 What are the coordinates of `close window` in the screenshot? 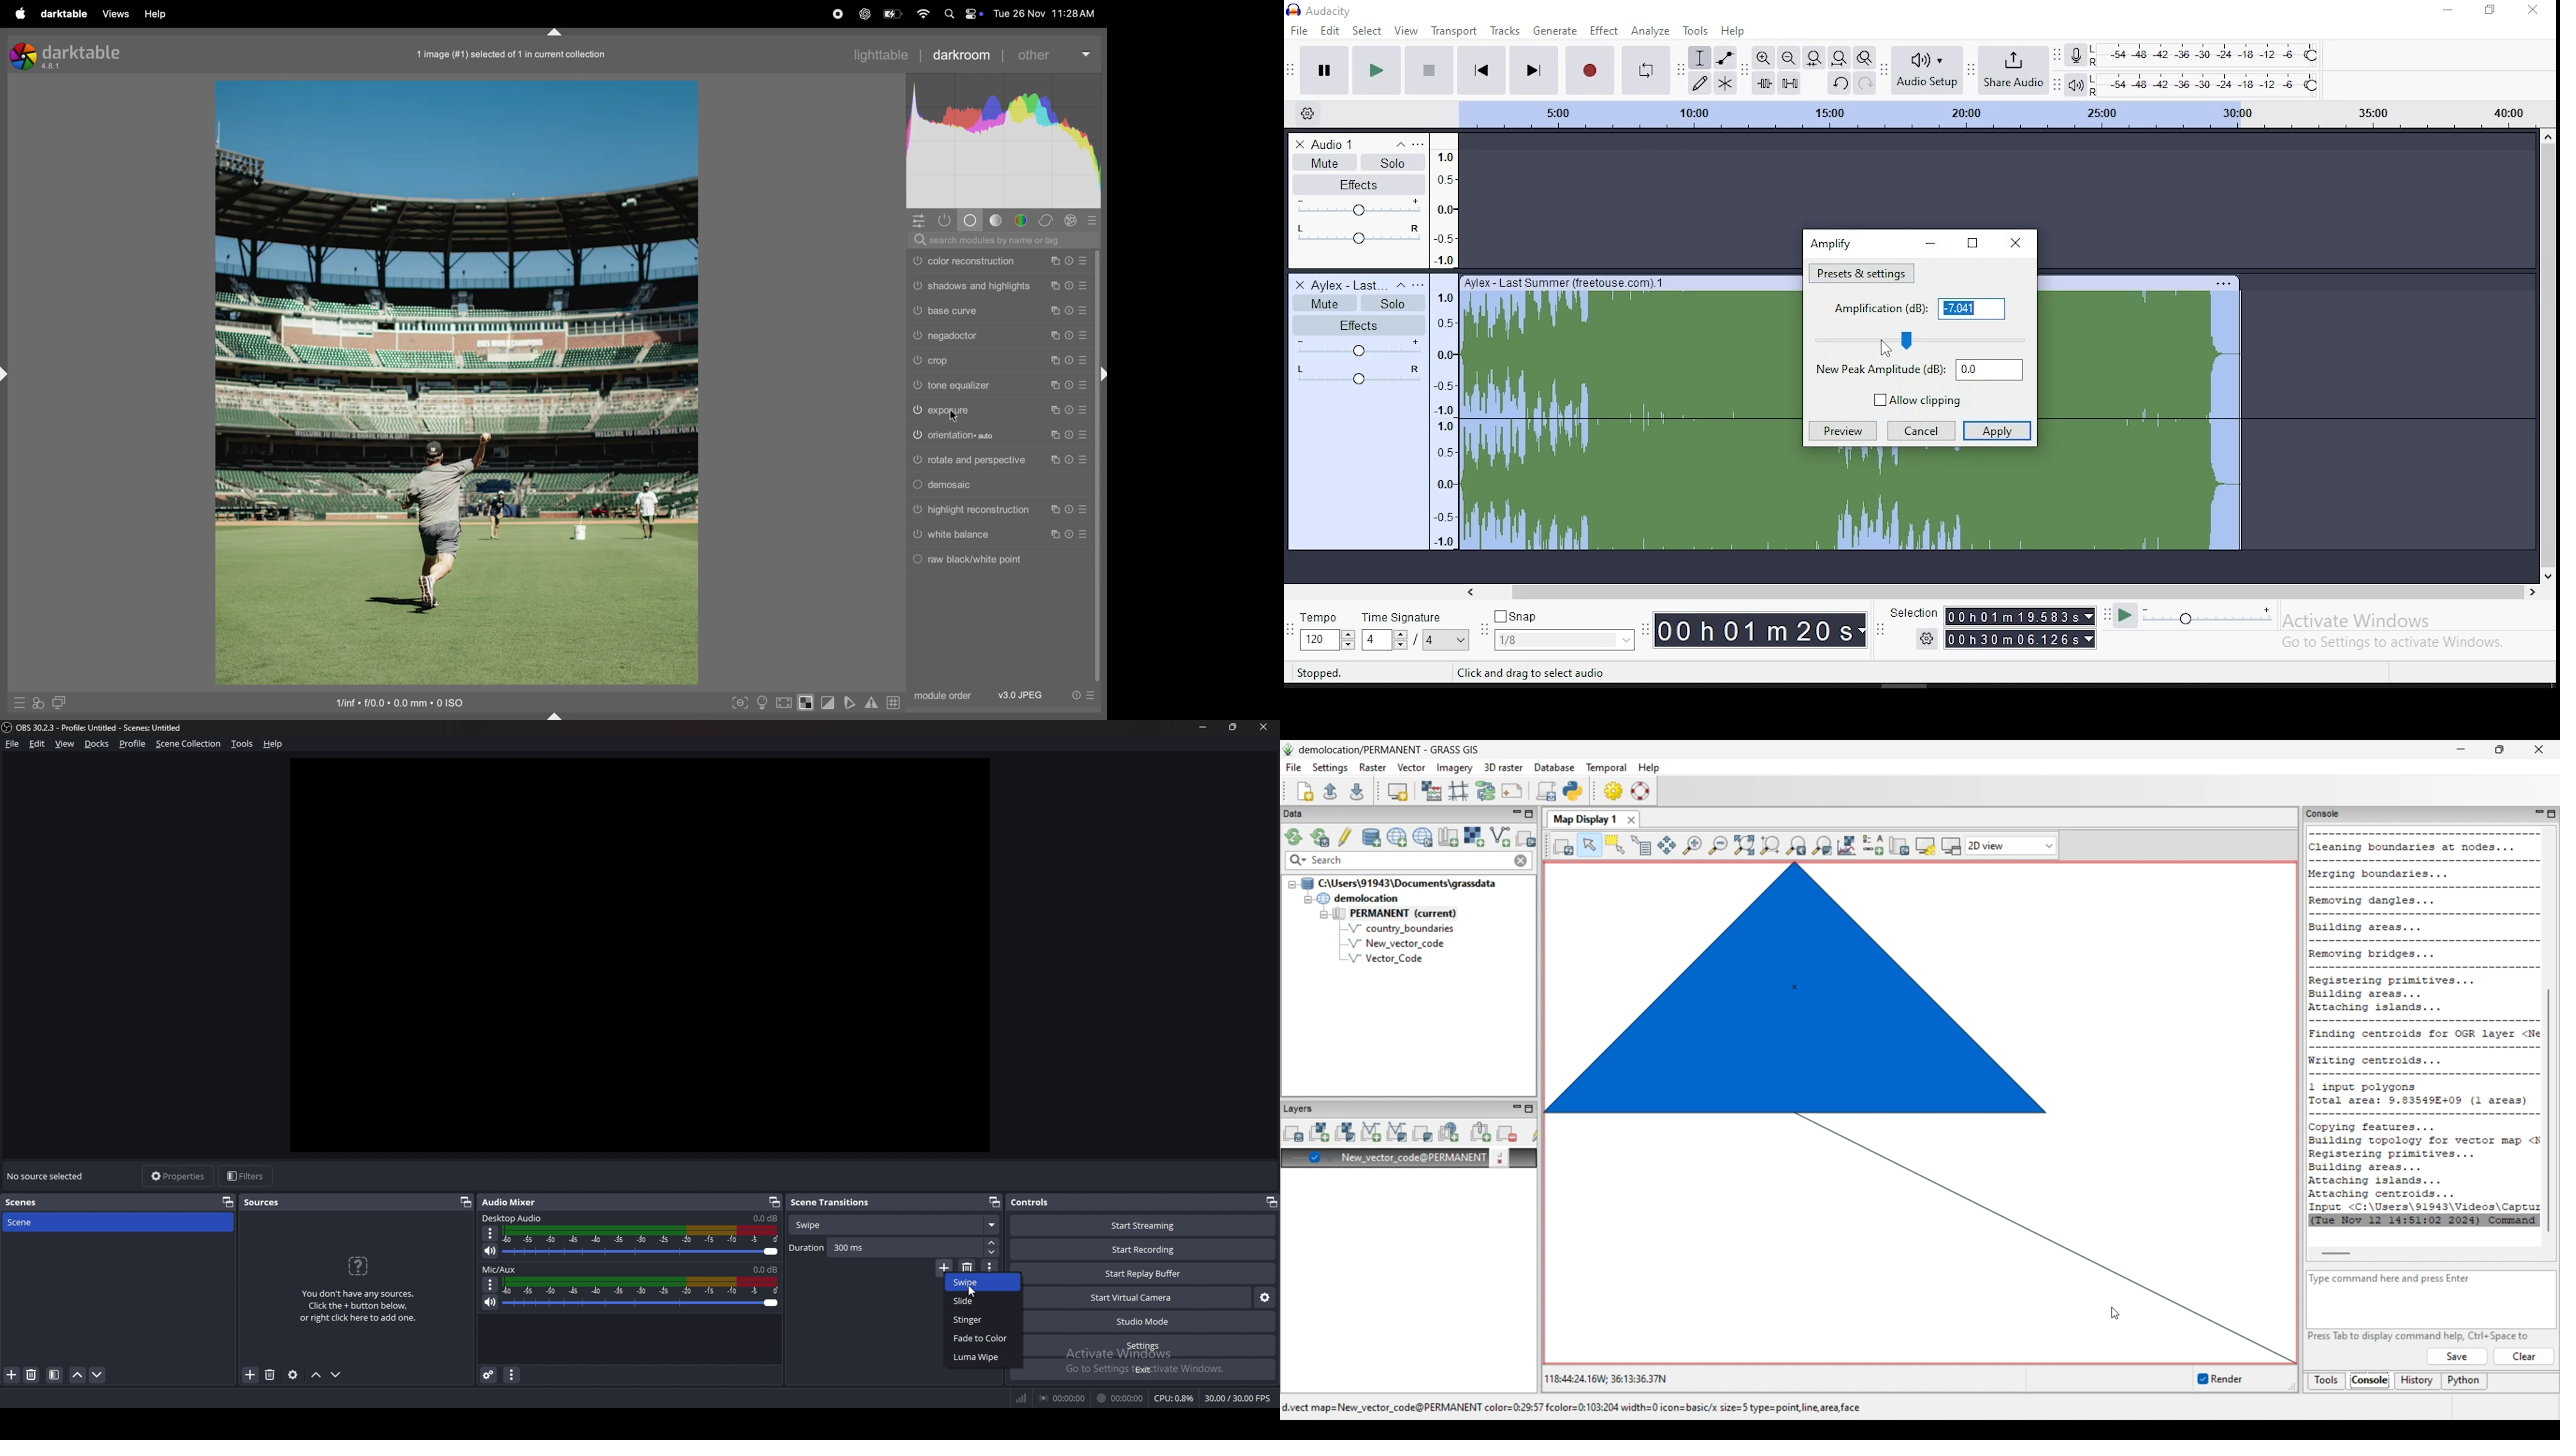 It's located at (2534, 12).